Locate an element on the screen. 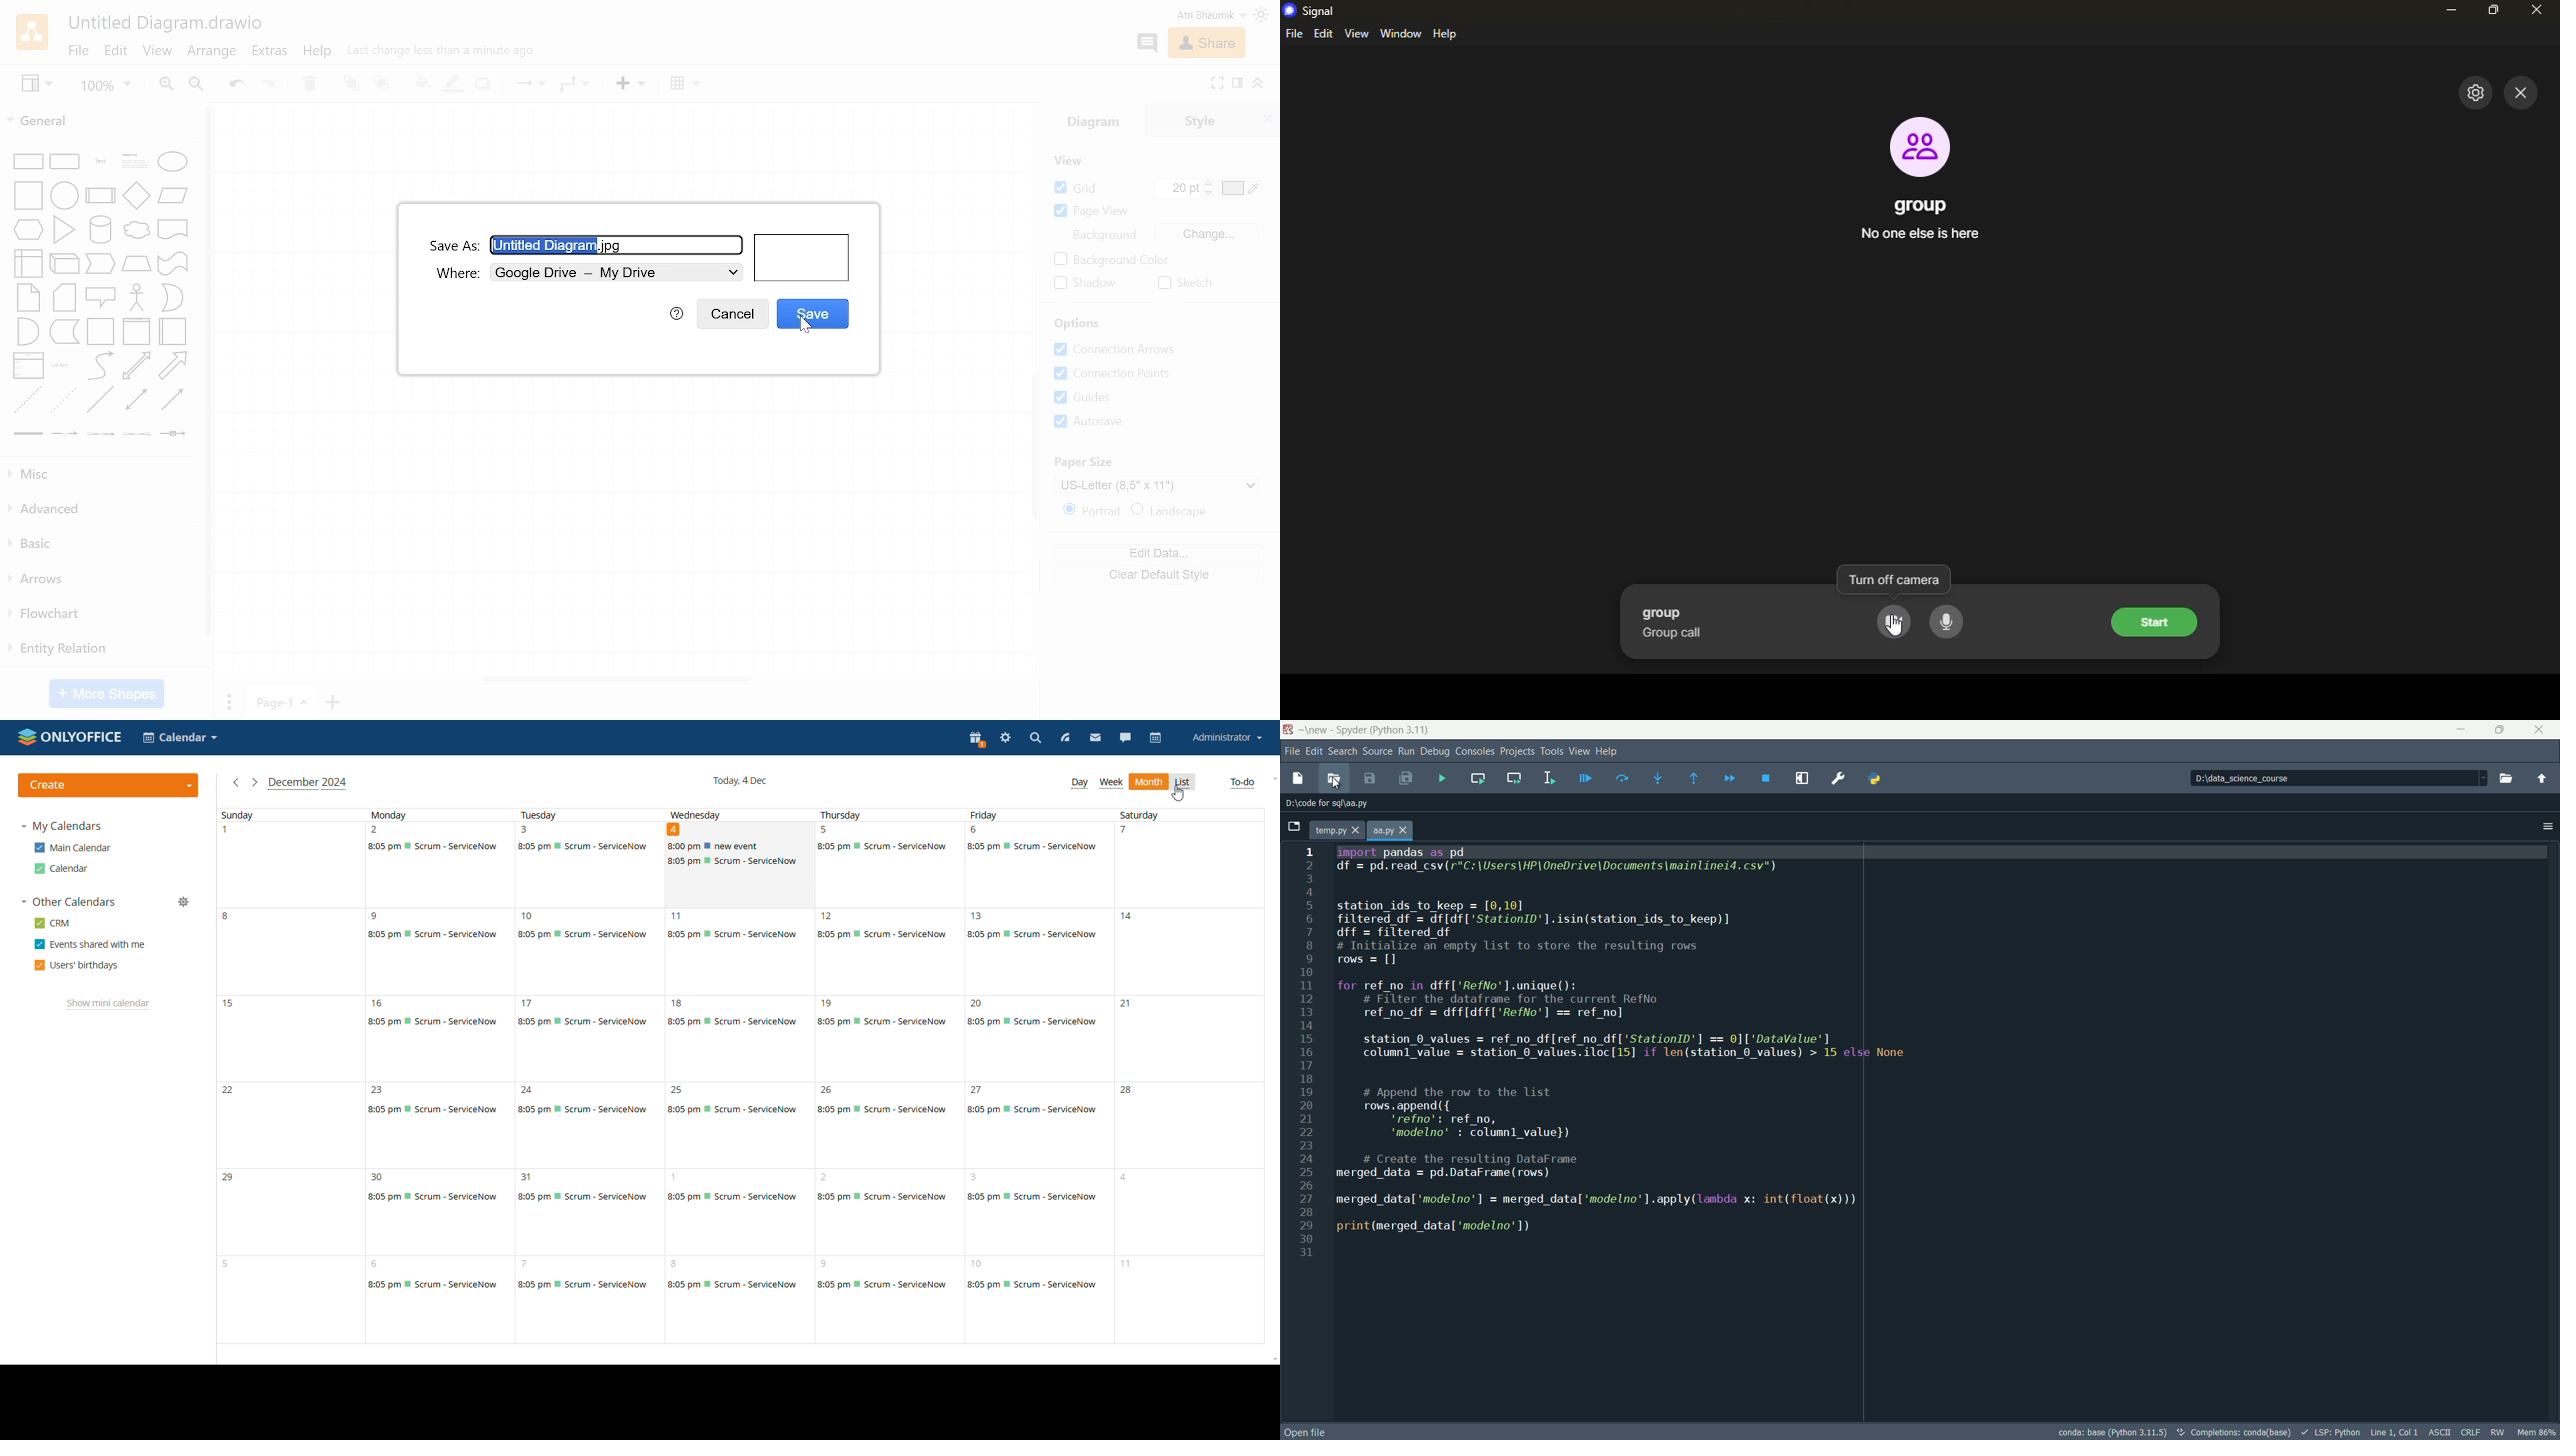 This screenshot has height=1456, width=2576. current date is located at coordinates (738, 780).